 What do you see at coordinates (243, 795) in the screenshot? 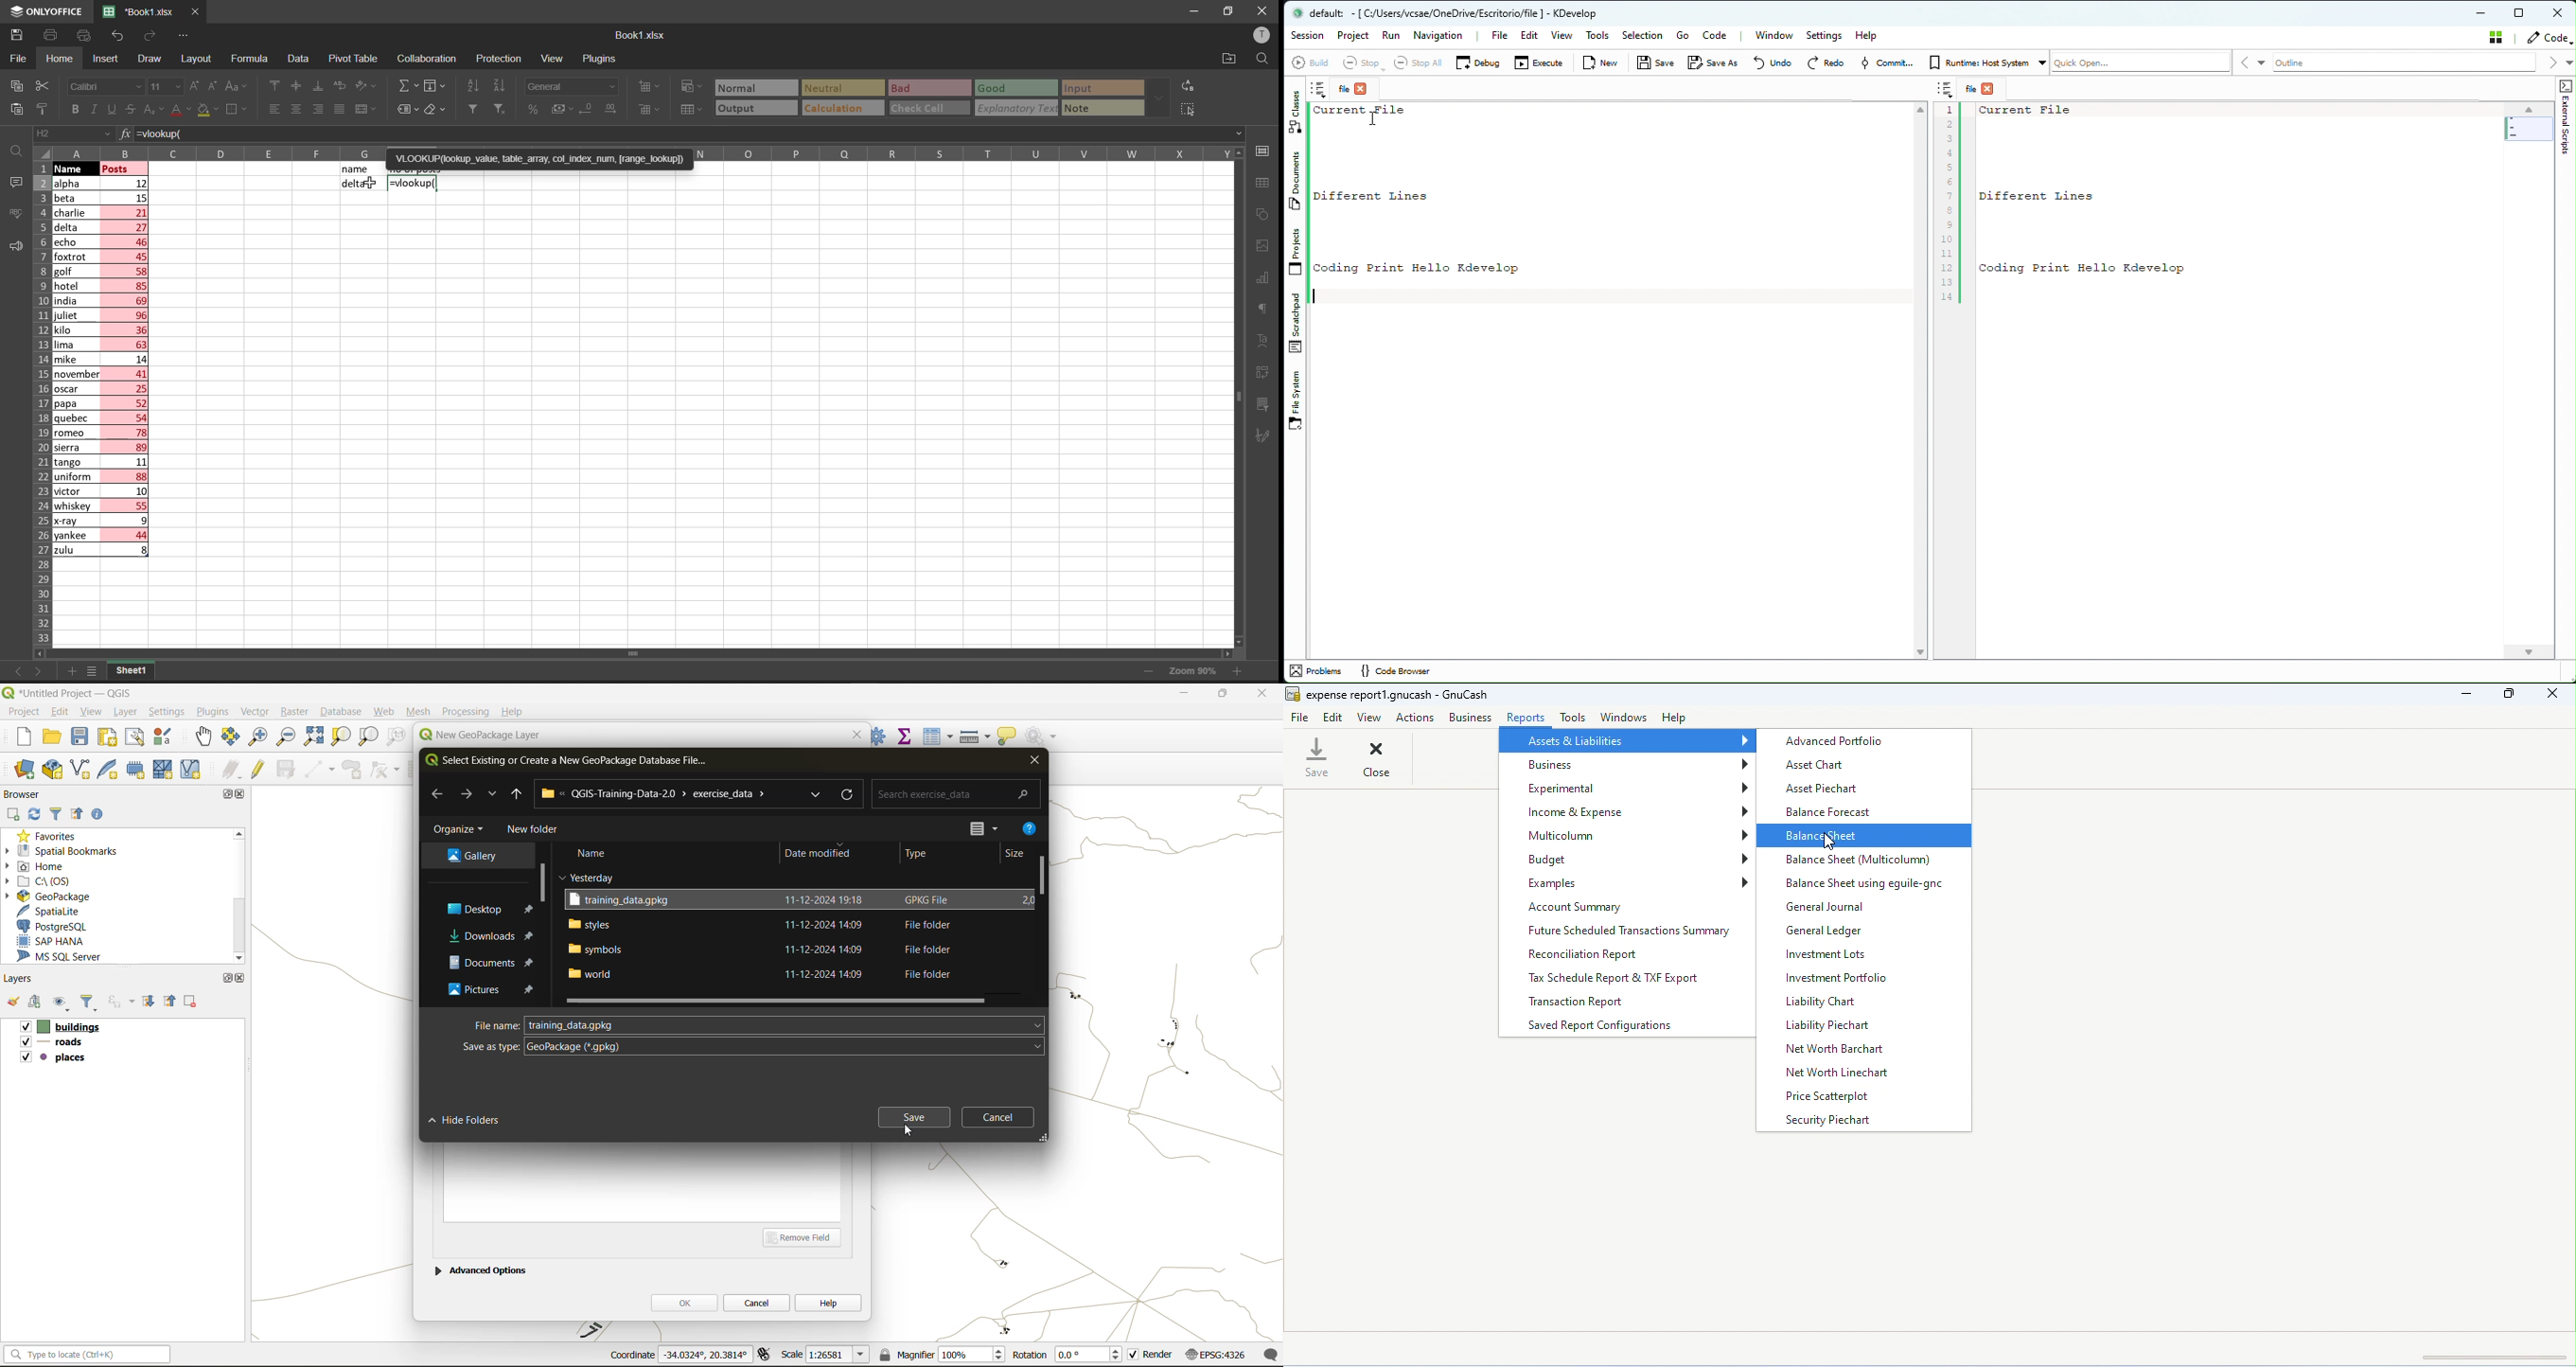
I see `close` at bounding box center [243, 795].